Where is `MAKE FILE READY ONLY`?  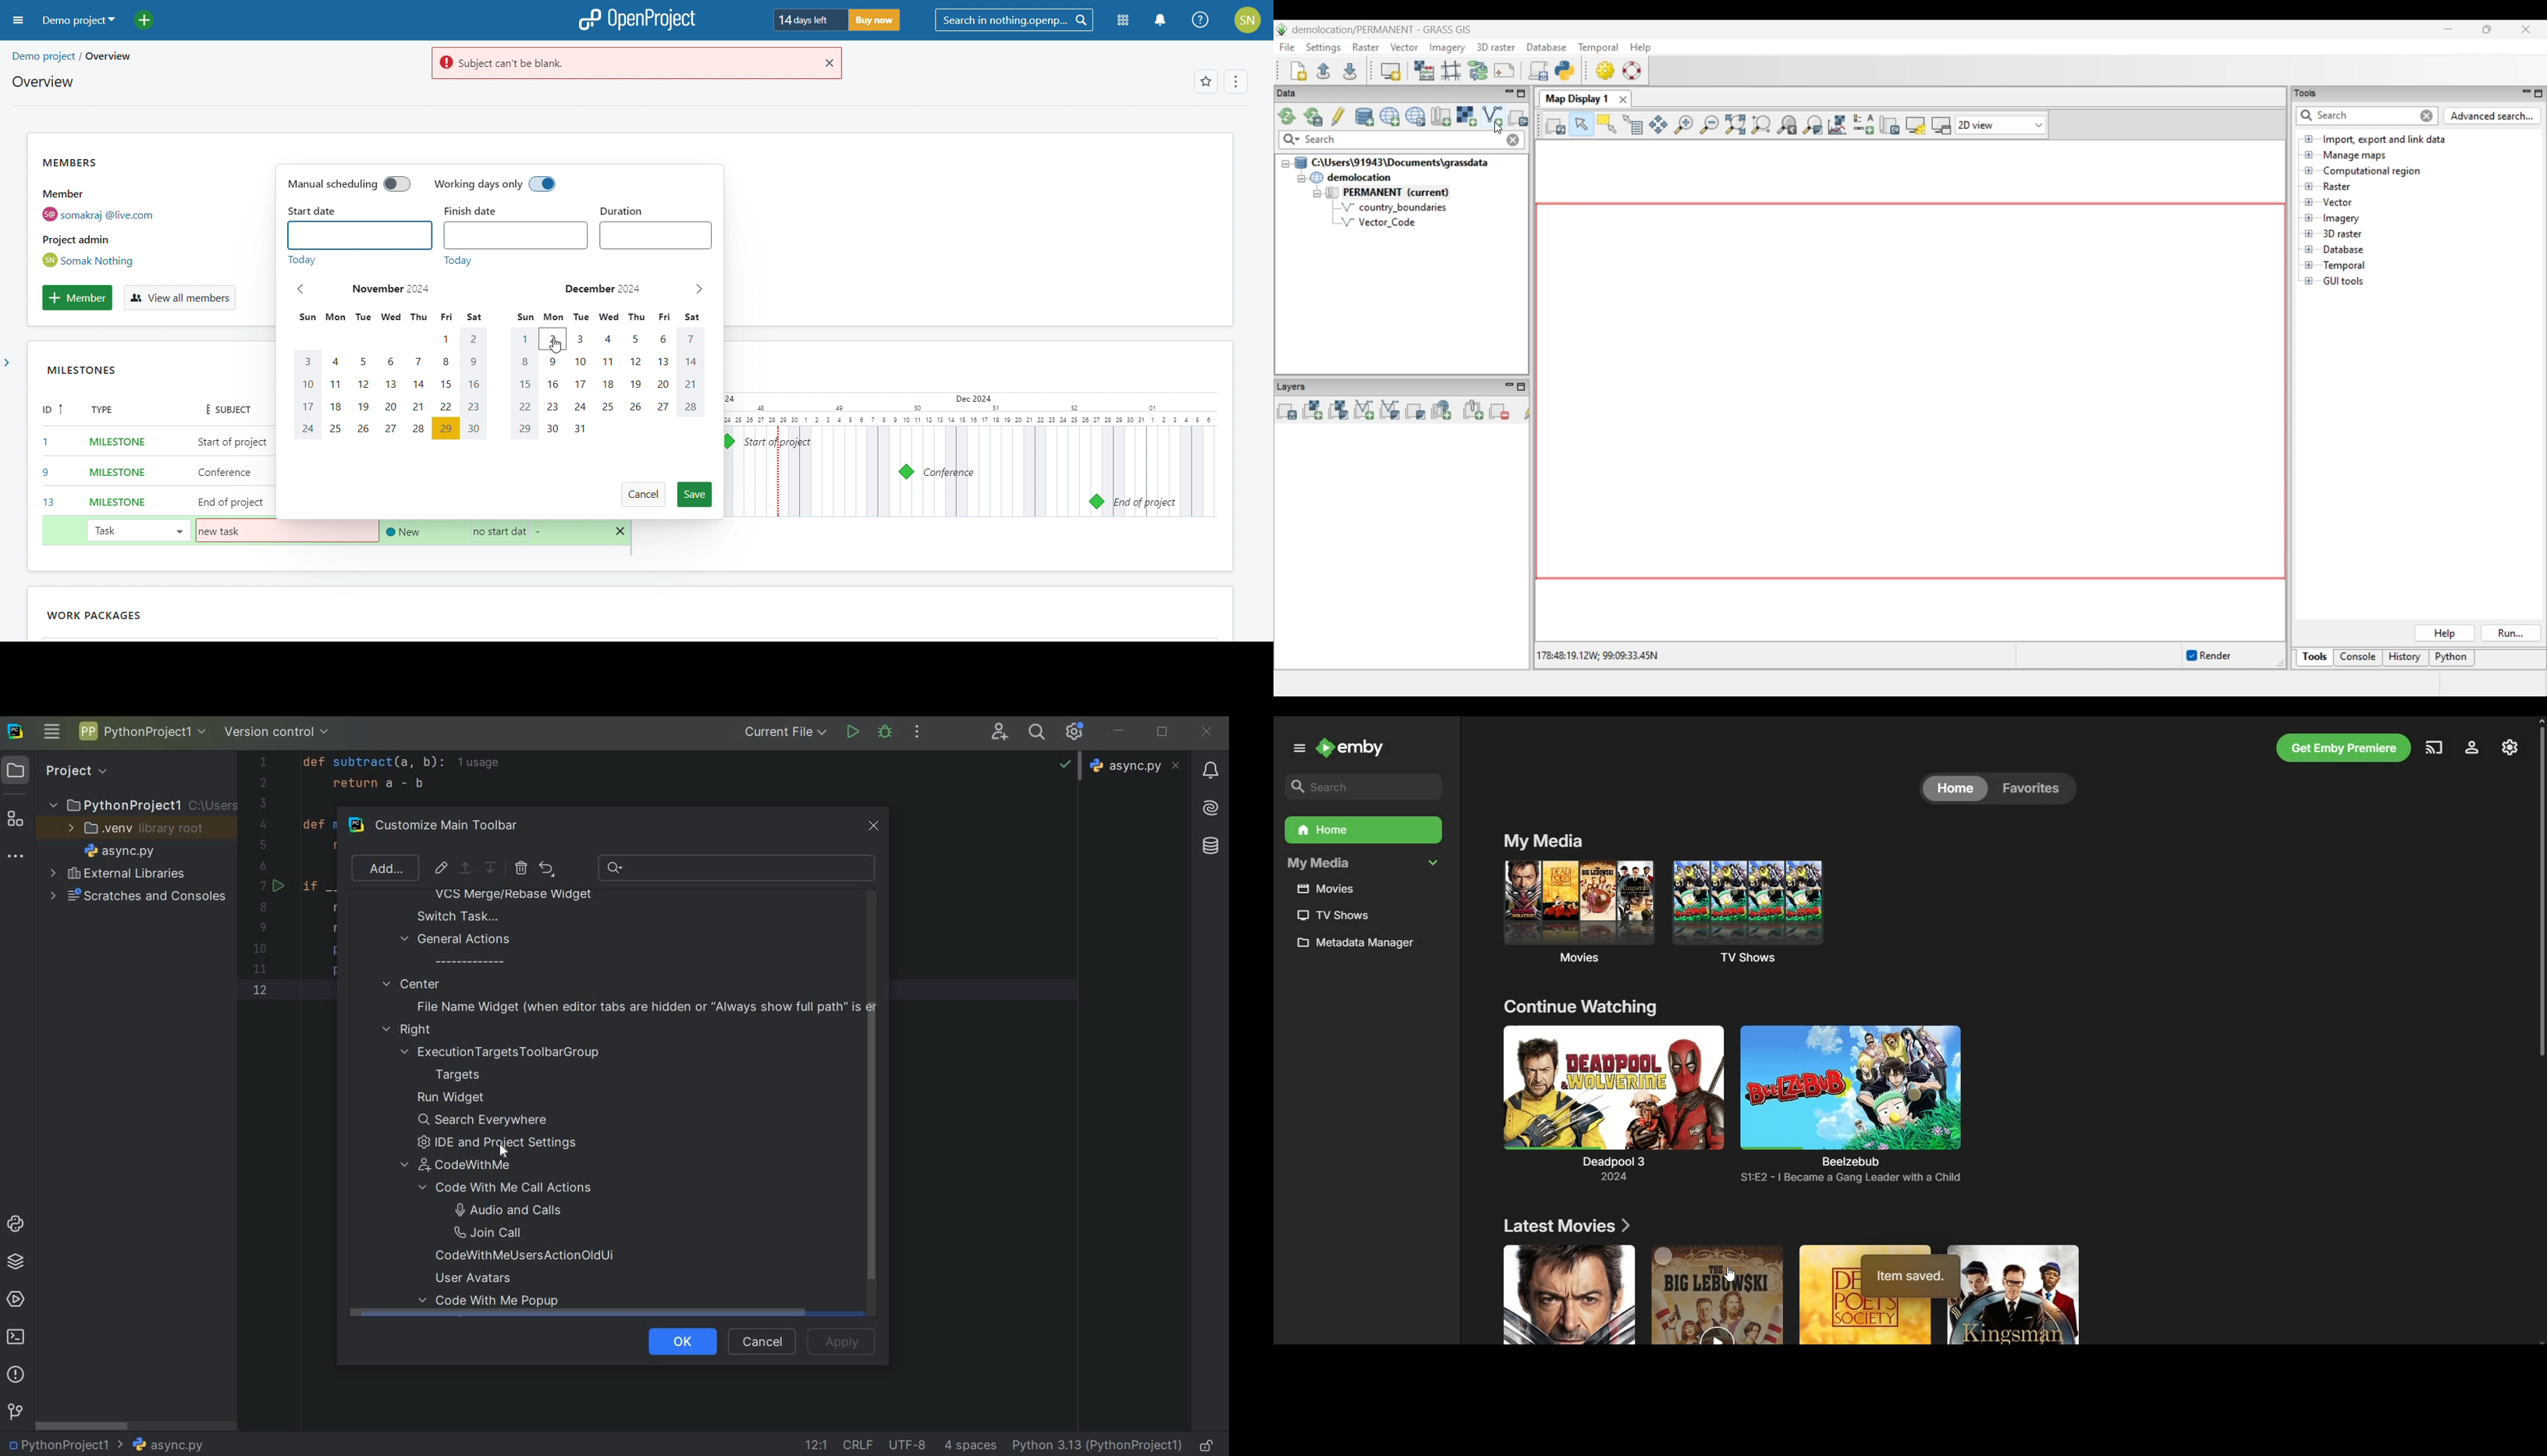 MAKE FILE READY ONLY is located at coordinates (1210, 1444).